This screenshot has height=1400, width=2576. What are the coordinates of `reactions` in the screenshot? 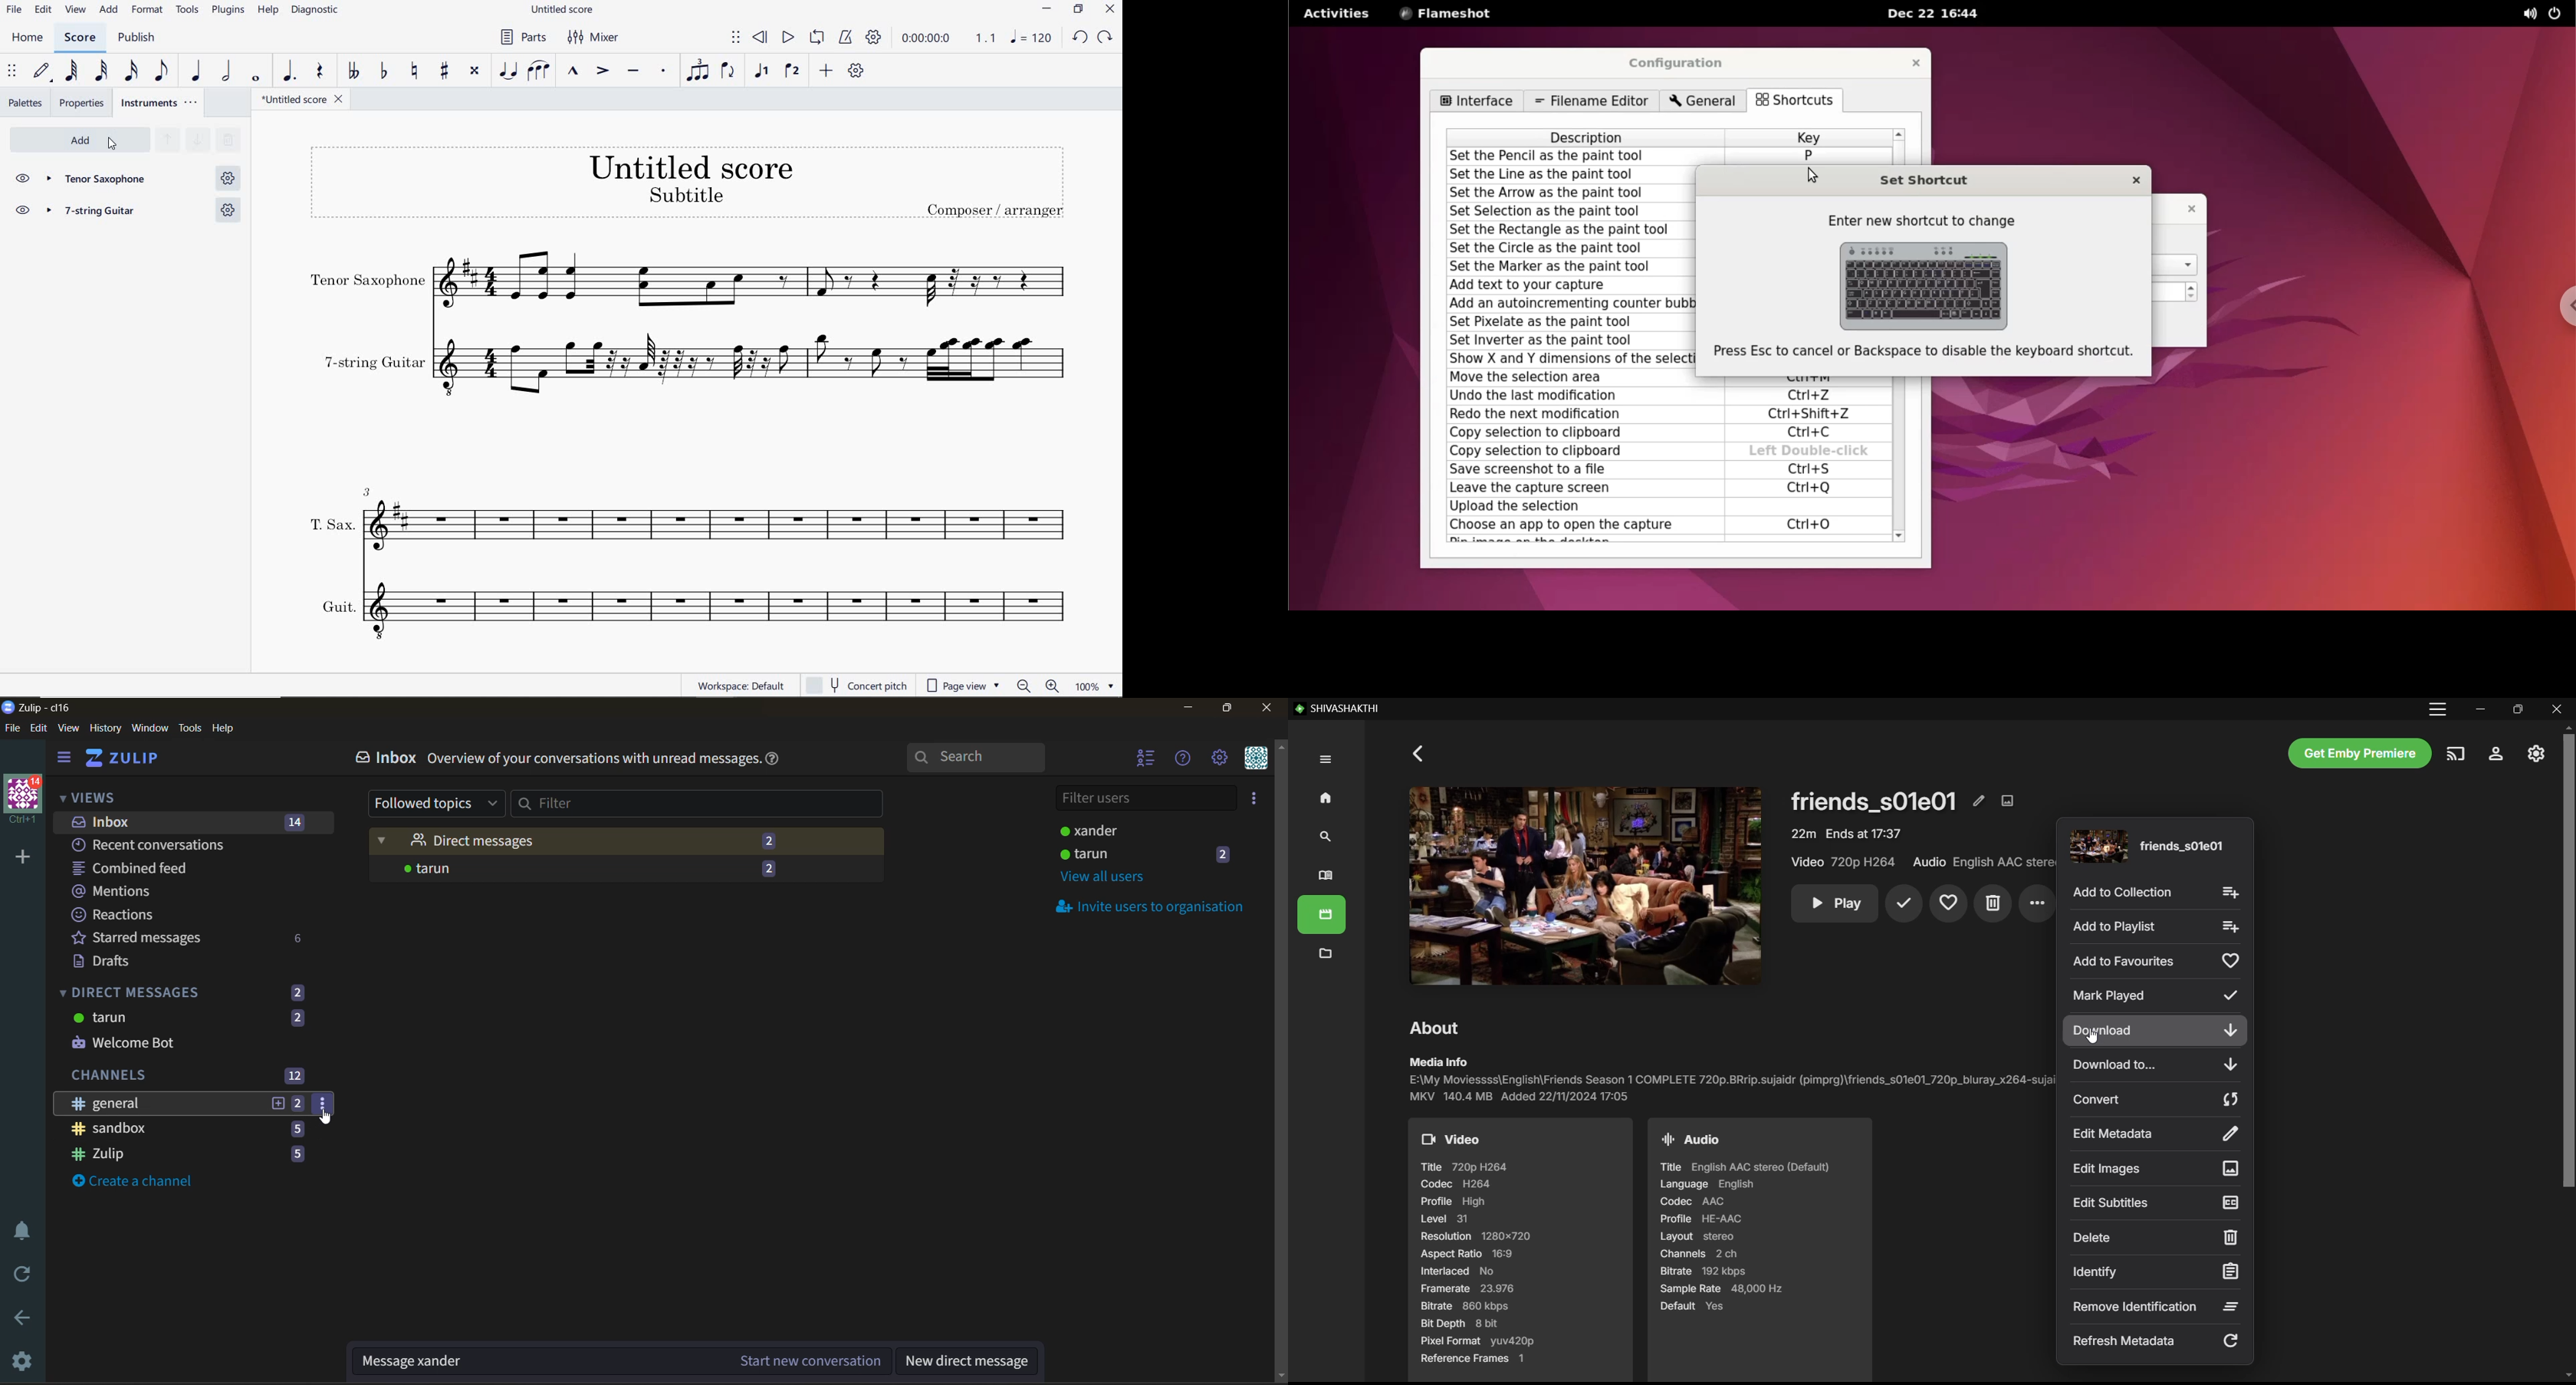 It's located at (119, 915).